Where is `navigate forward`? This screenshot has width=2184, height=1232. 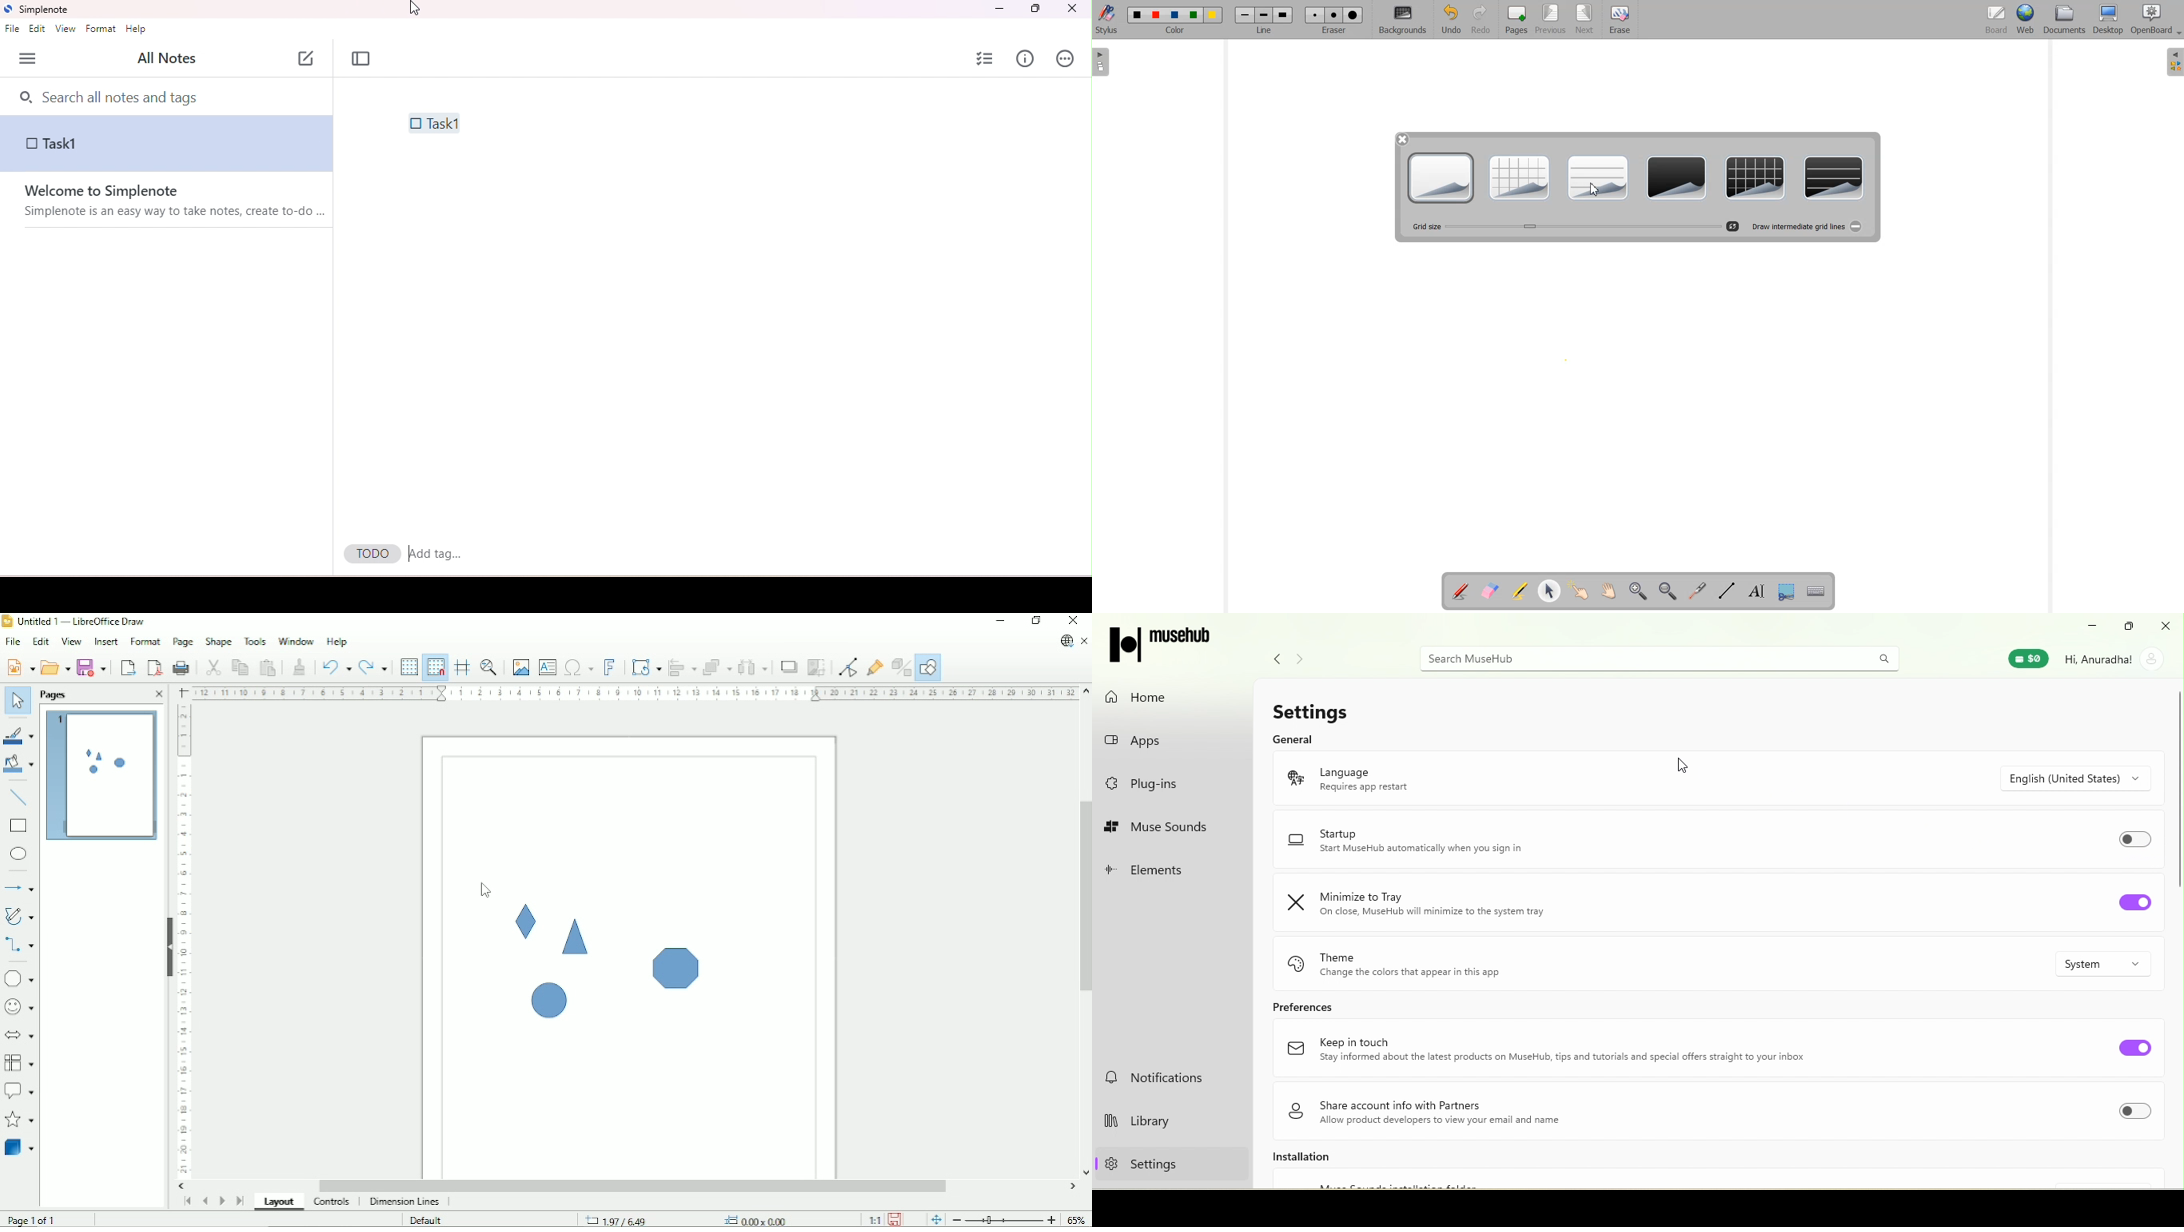 navigate forward is located at coordinates (1305, 654).